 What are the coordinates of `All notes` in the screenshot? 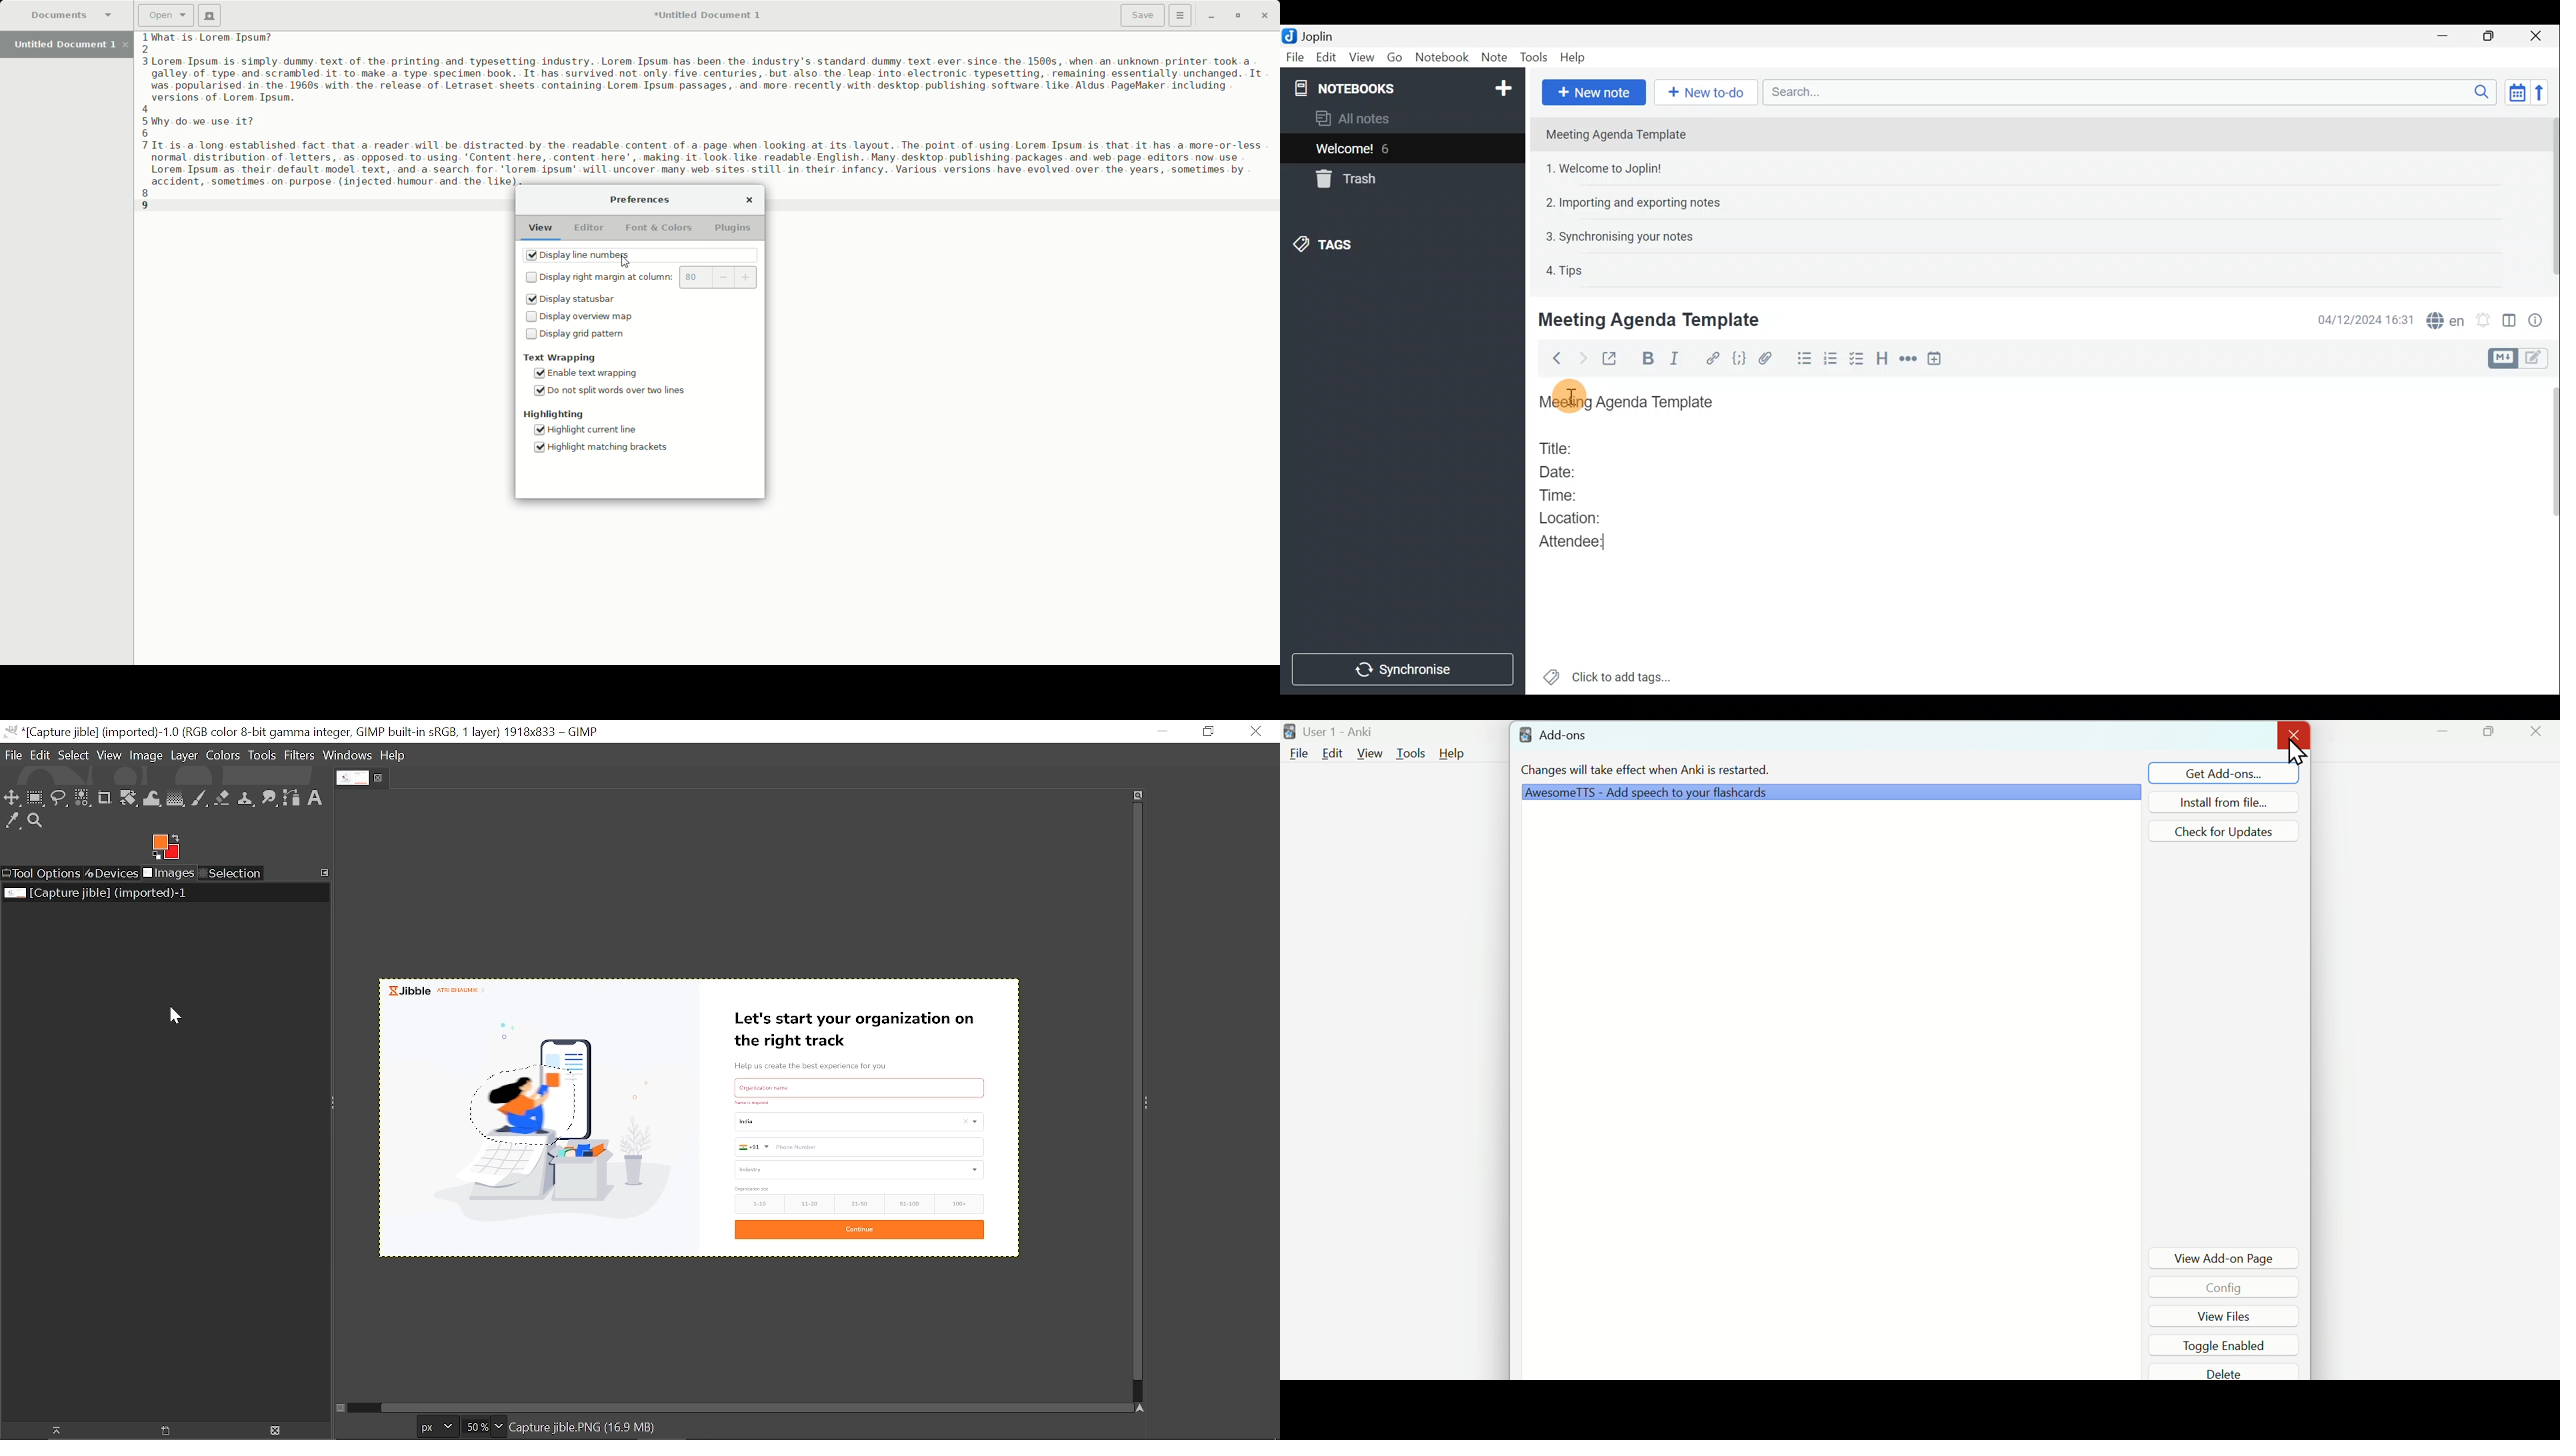 It's located at (1375, 118).